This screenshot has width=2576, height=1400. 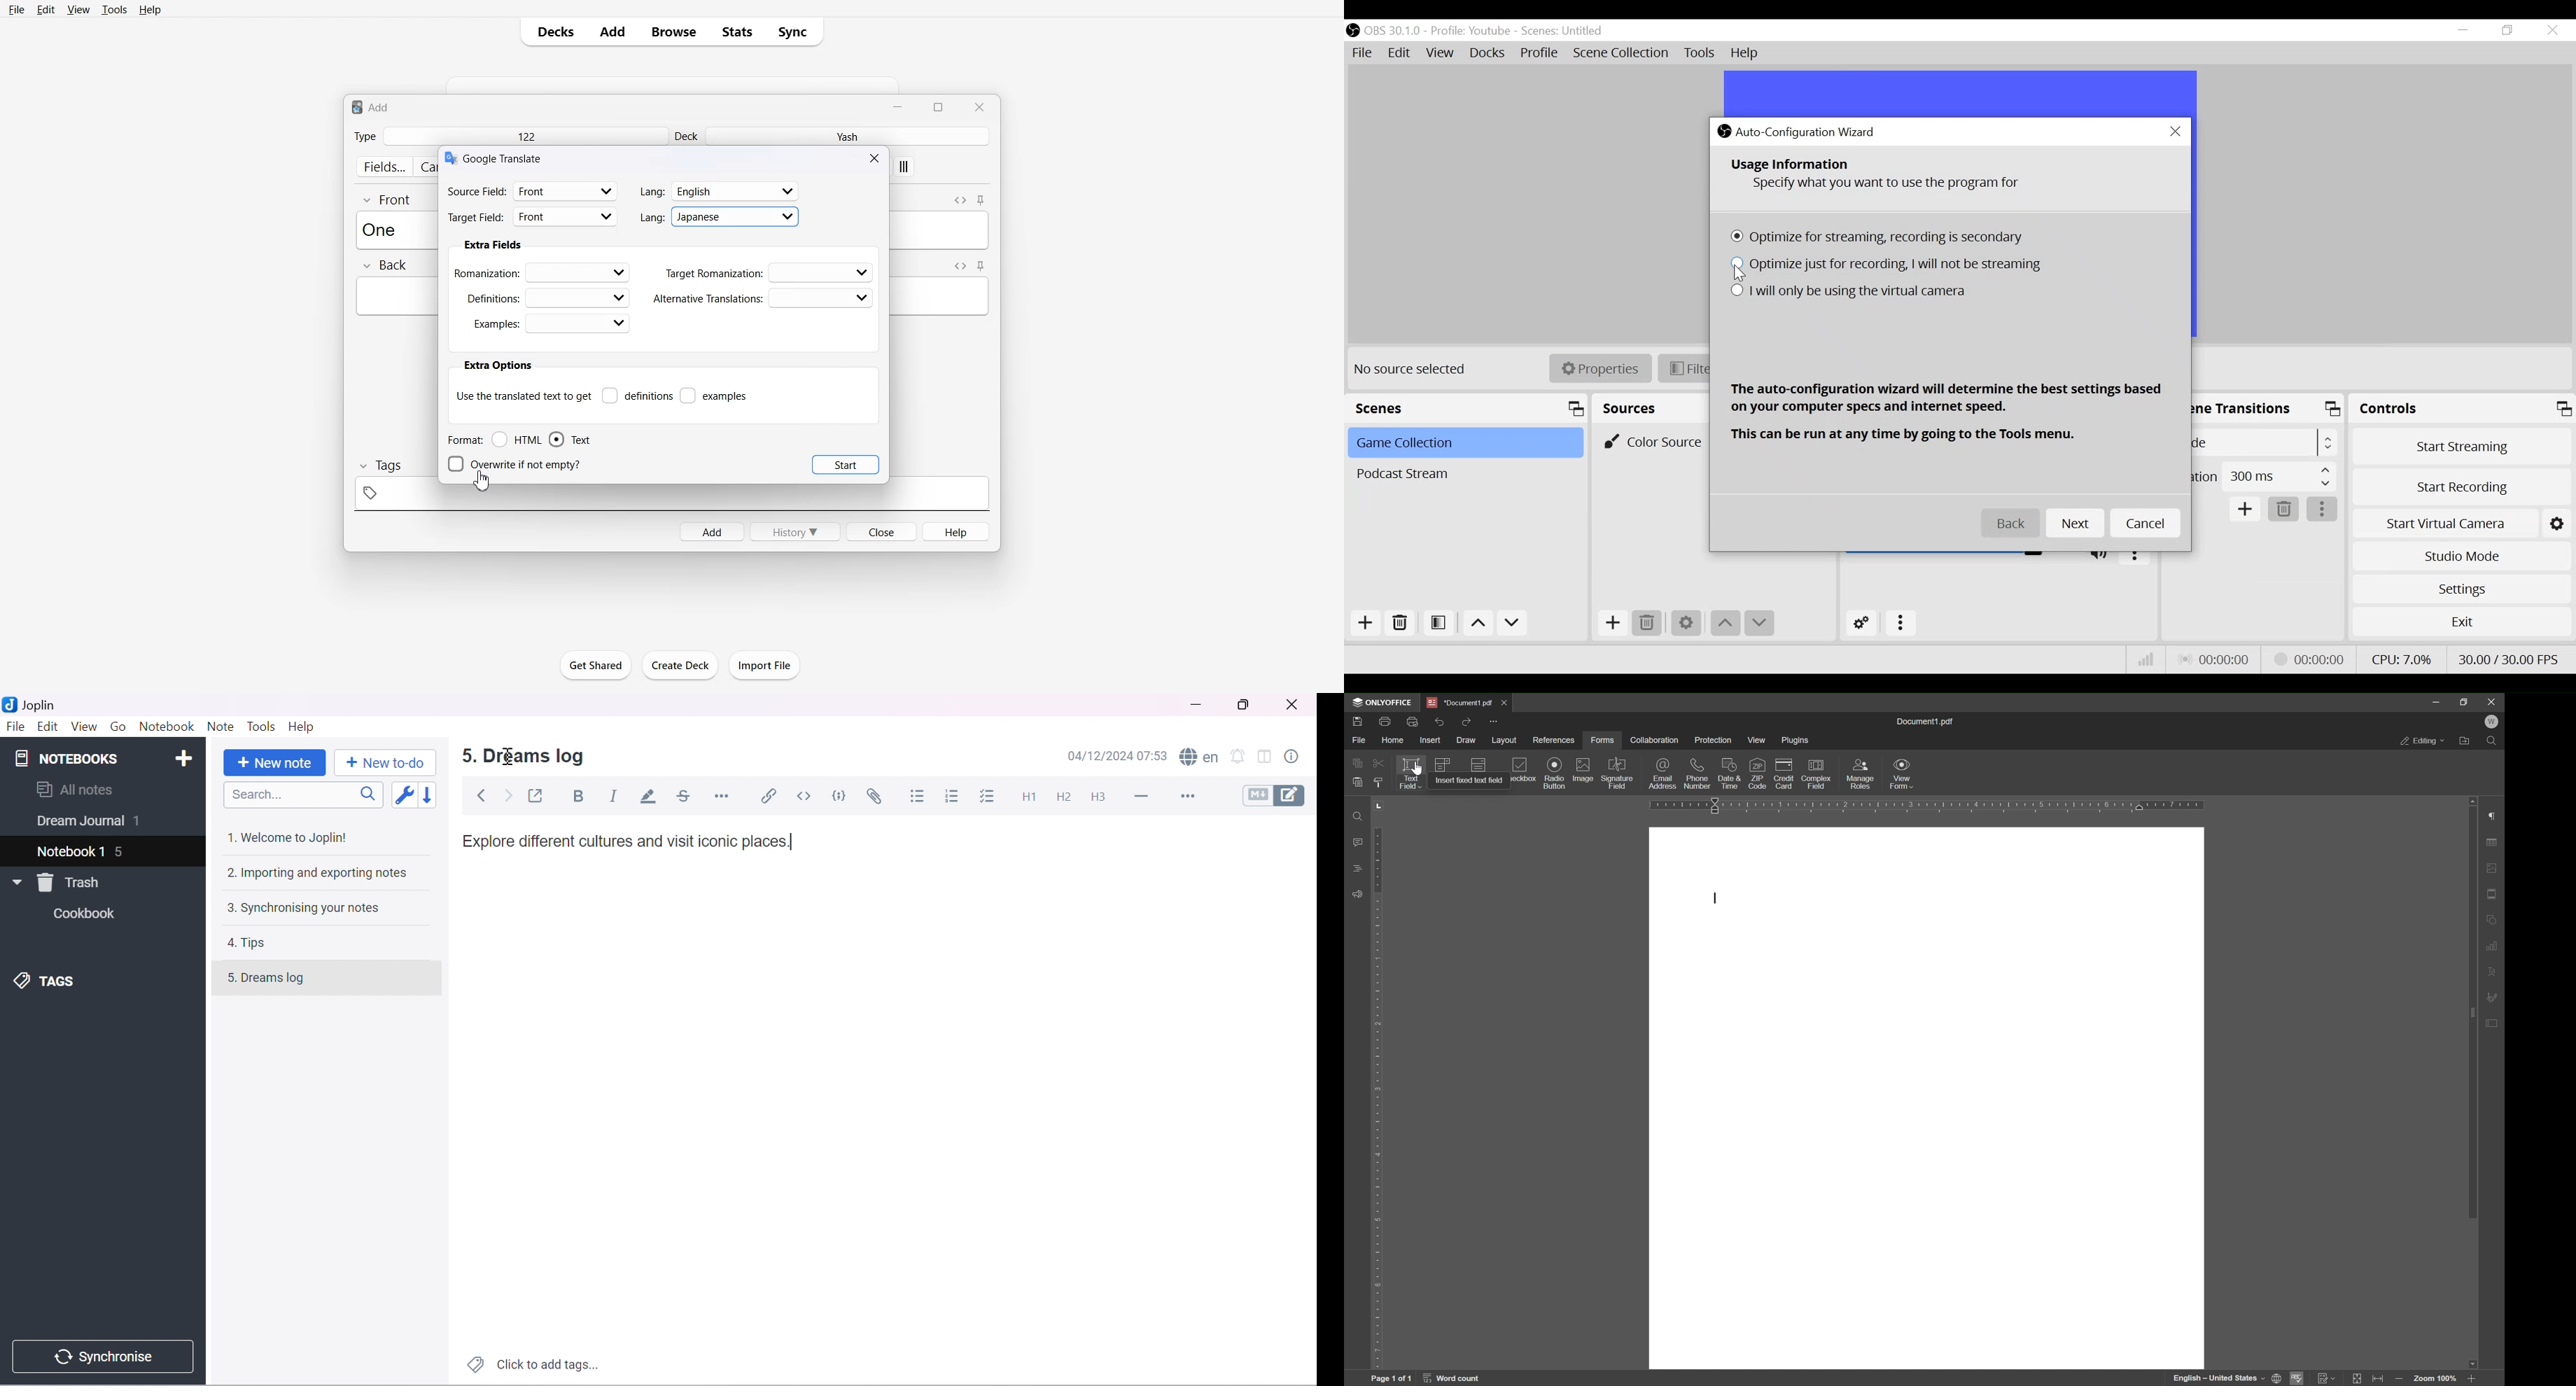 What do you see at coordinates (2227, 1378) in the screenshot?
I see `set document language` at bounding box center [2227, 1378].